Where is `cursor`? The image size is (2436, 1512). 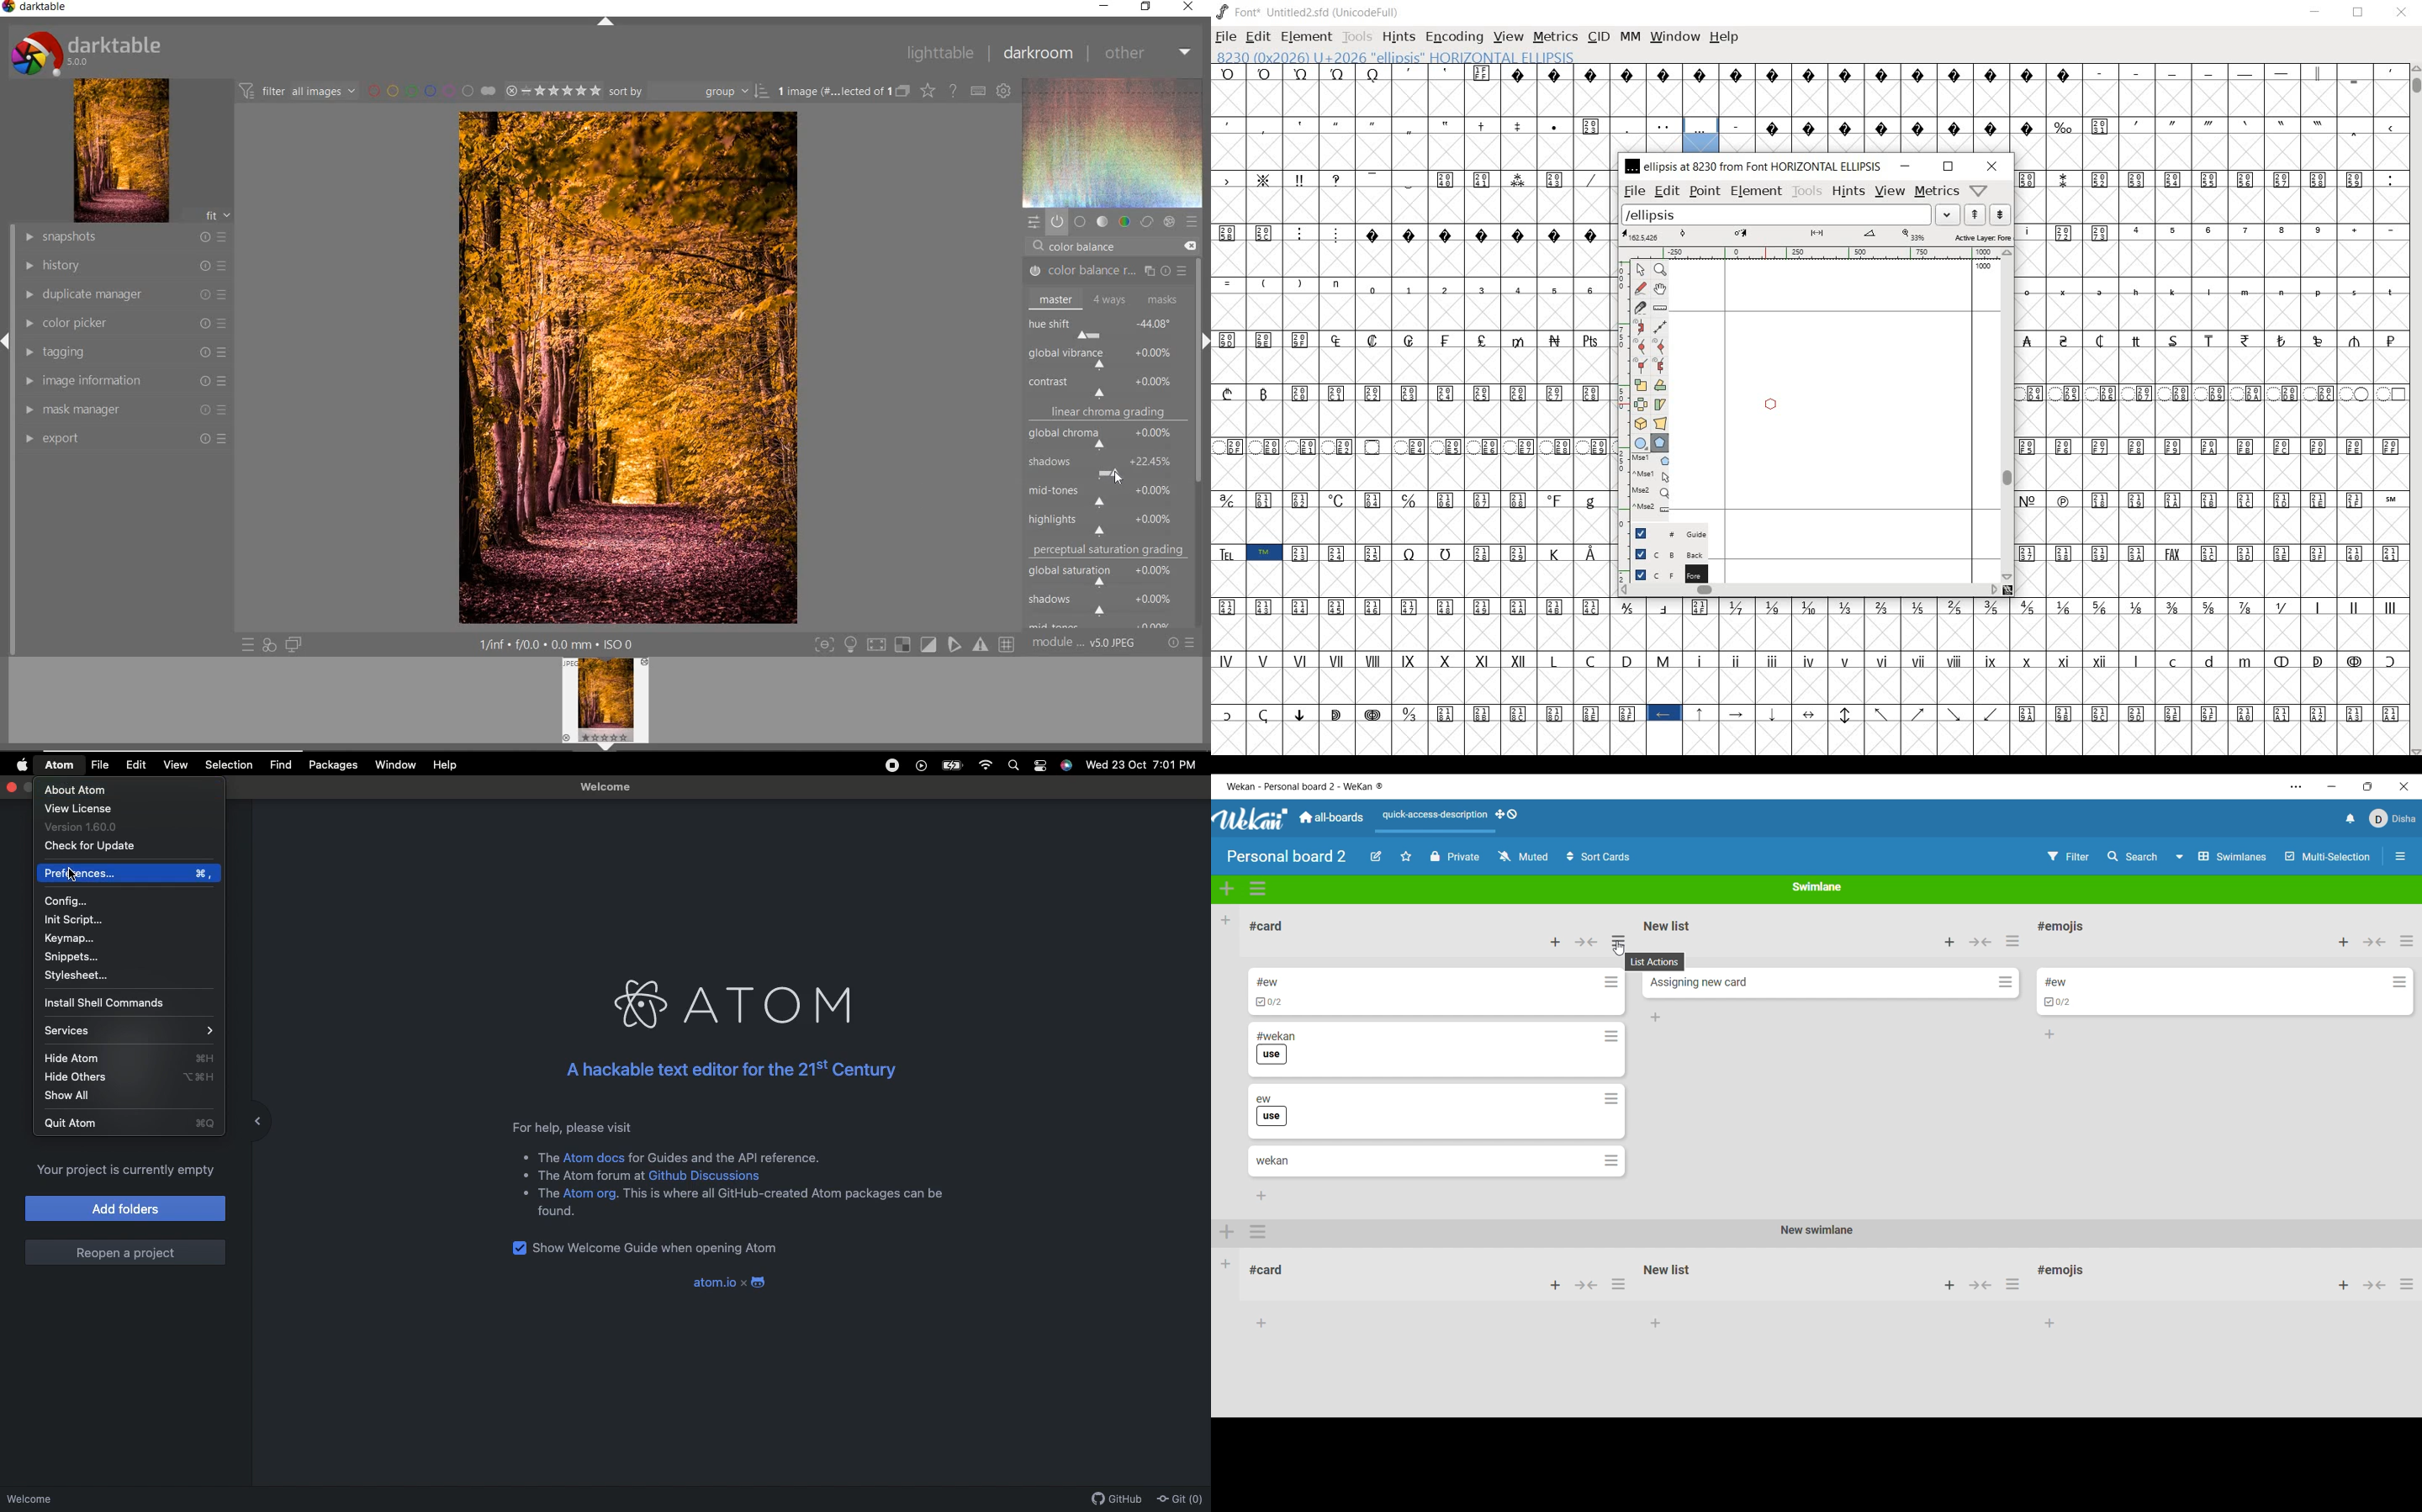
cursor is located at coordinates (71, 878).